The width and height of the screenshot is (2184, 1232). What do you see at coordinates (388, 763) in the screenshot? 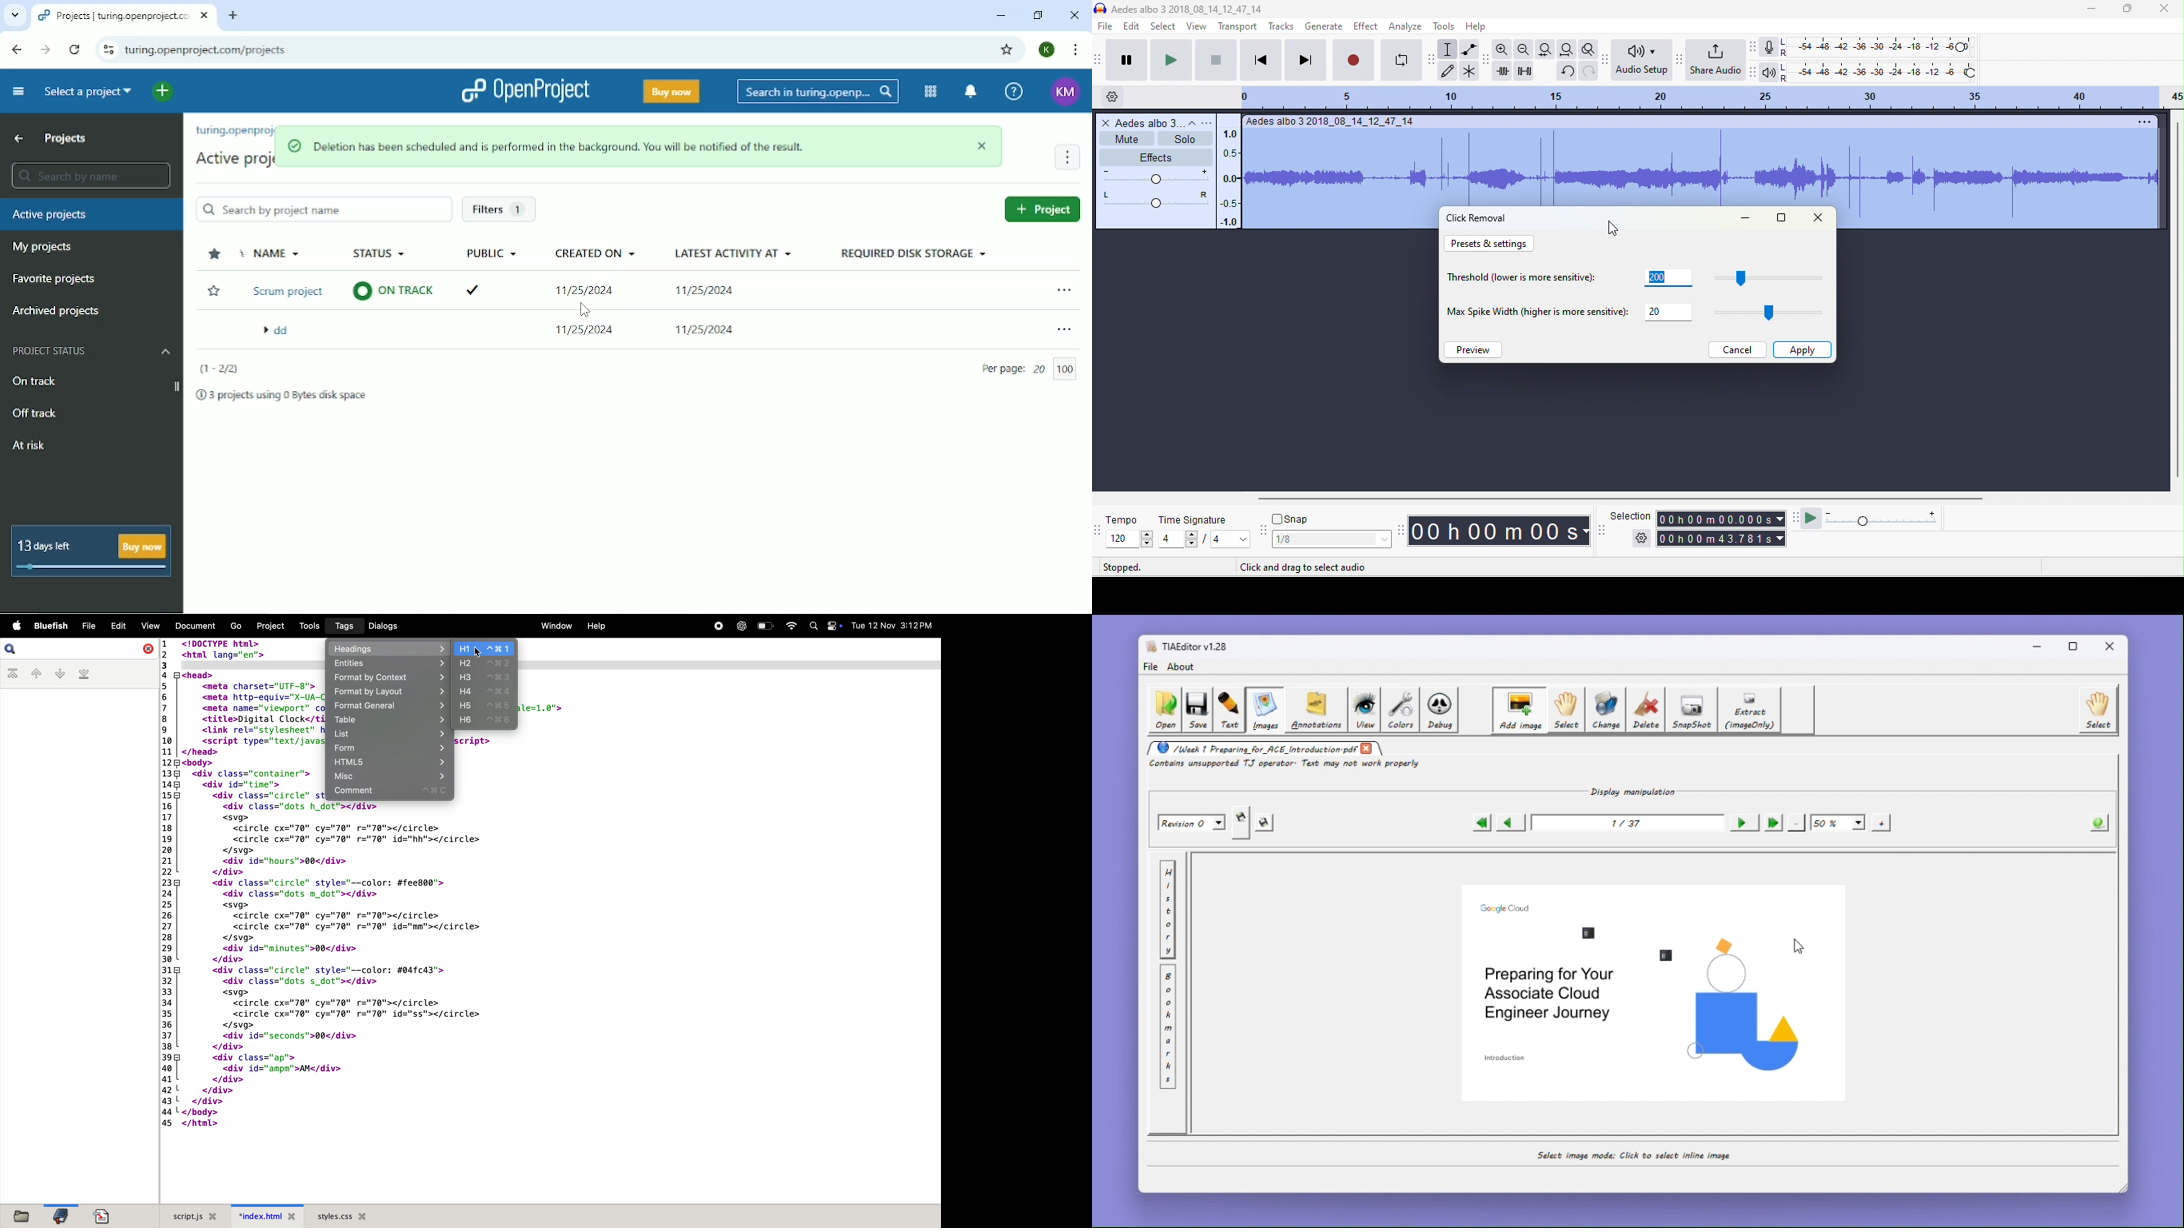
I see `Html5` at bounding box center [388, 763].